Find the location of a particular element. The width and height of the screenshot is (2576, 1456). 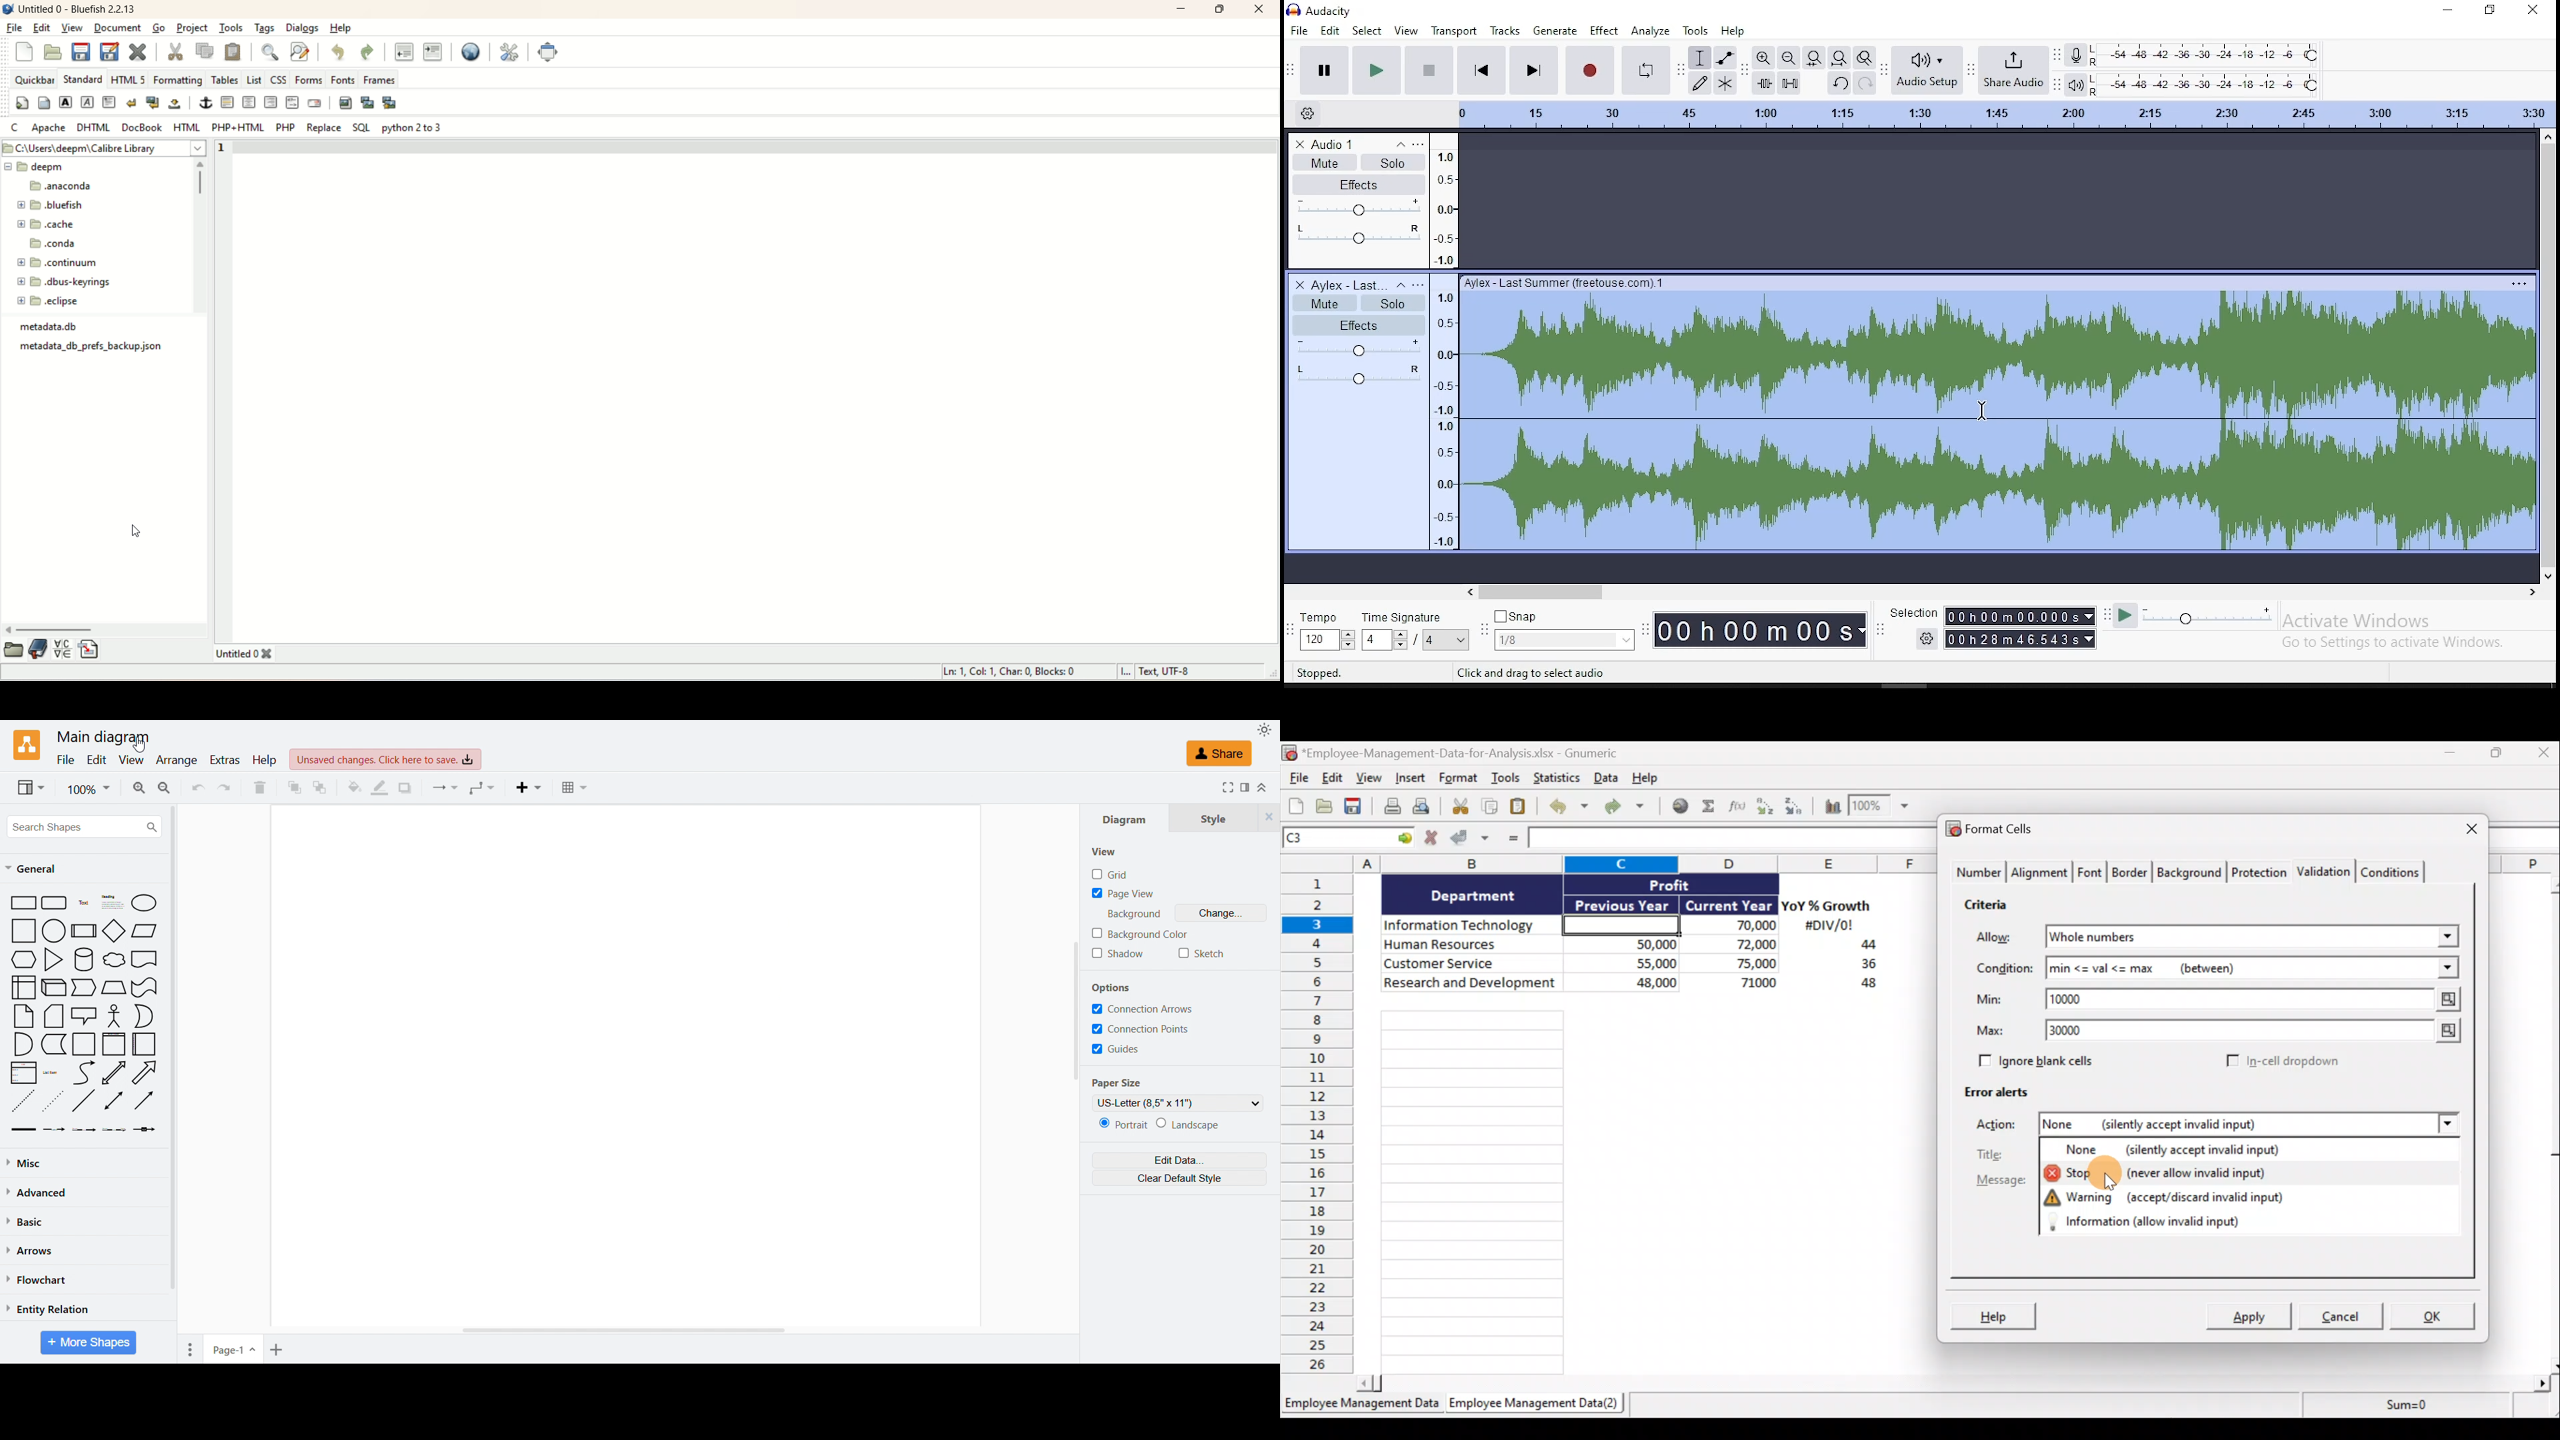

Select paper size  is located at coordinates (1177, 1103).